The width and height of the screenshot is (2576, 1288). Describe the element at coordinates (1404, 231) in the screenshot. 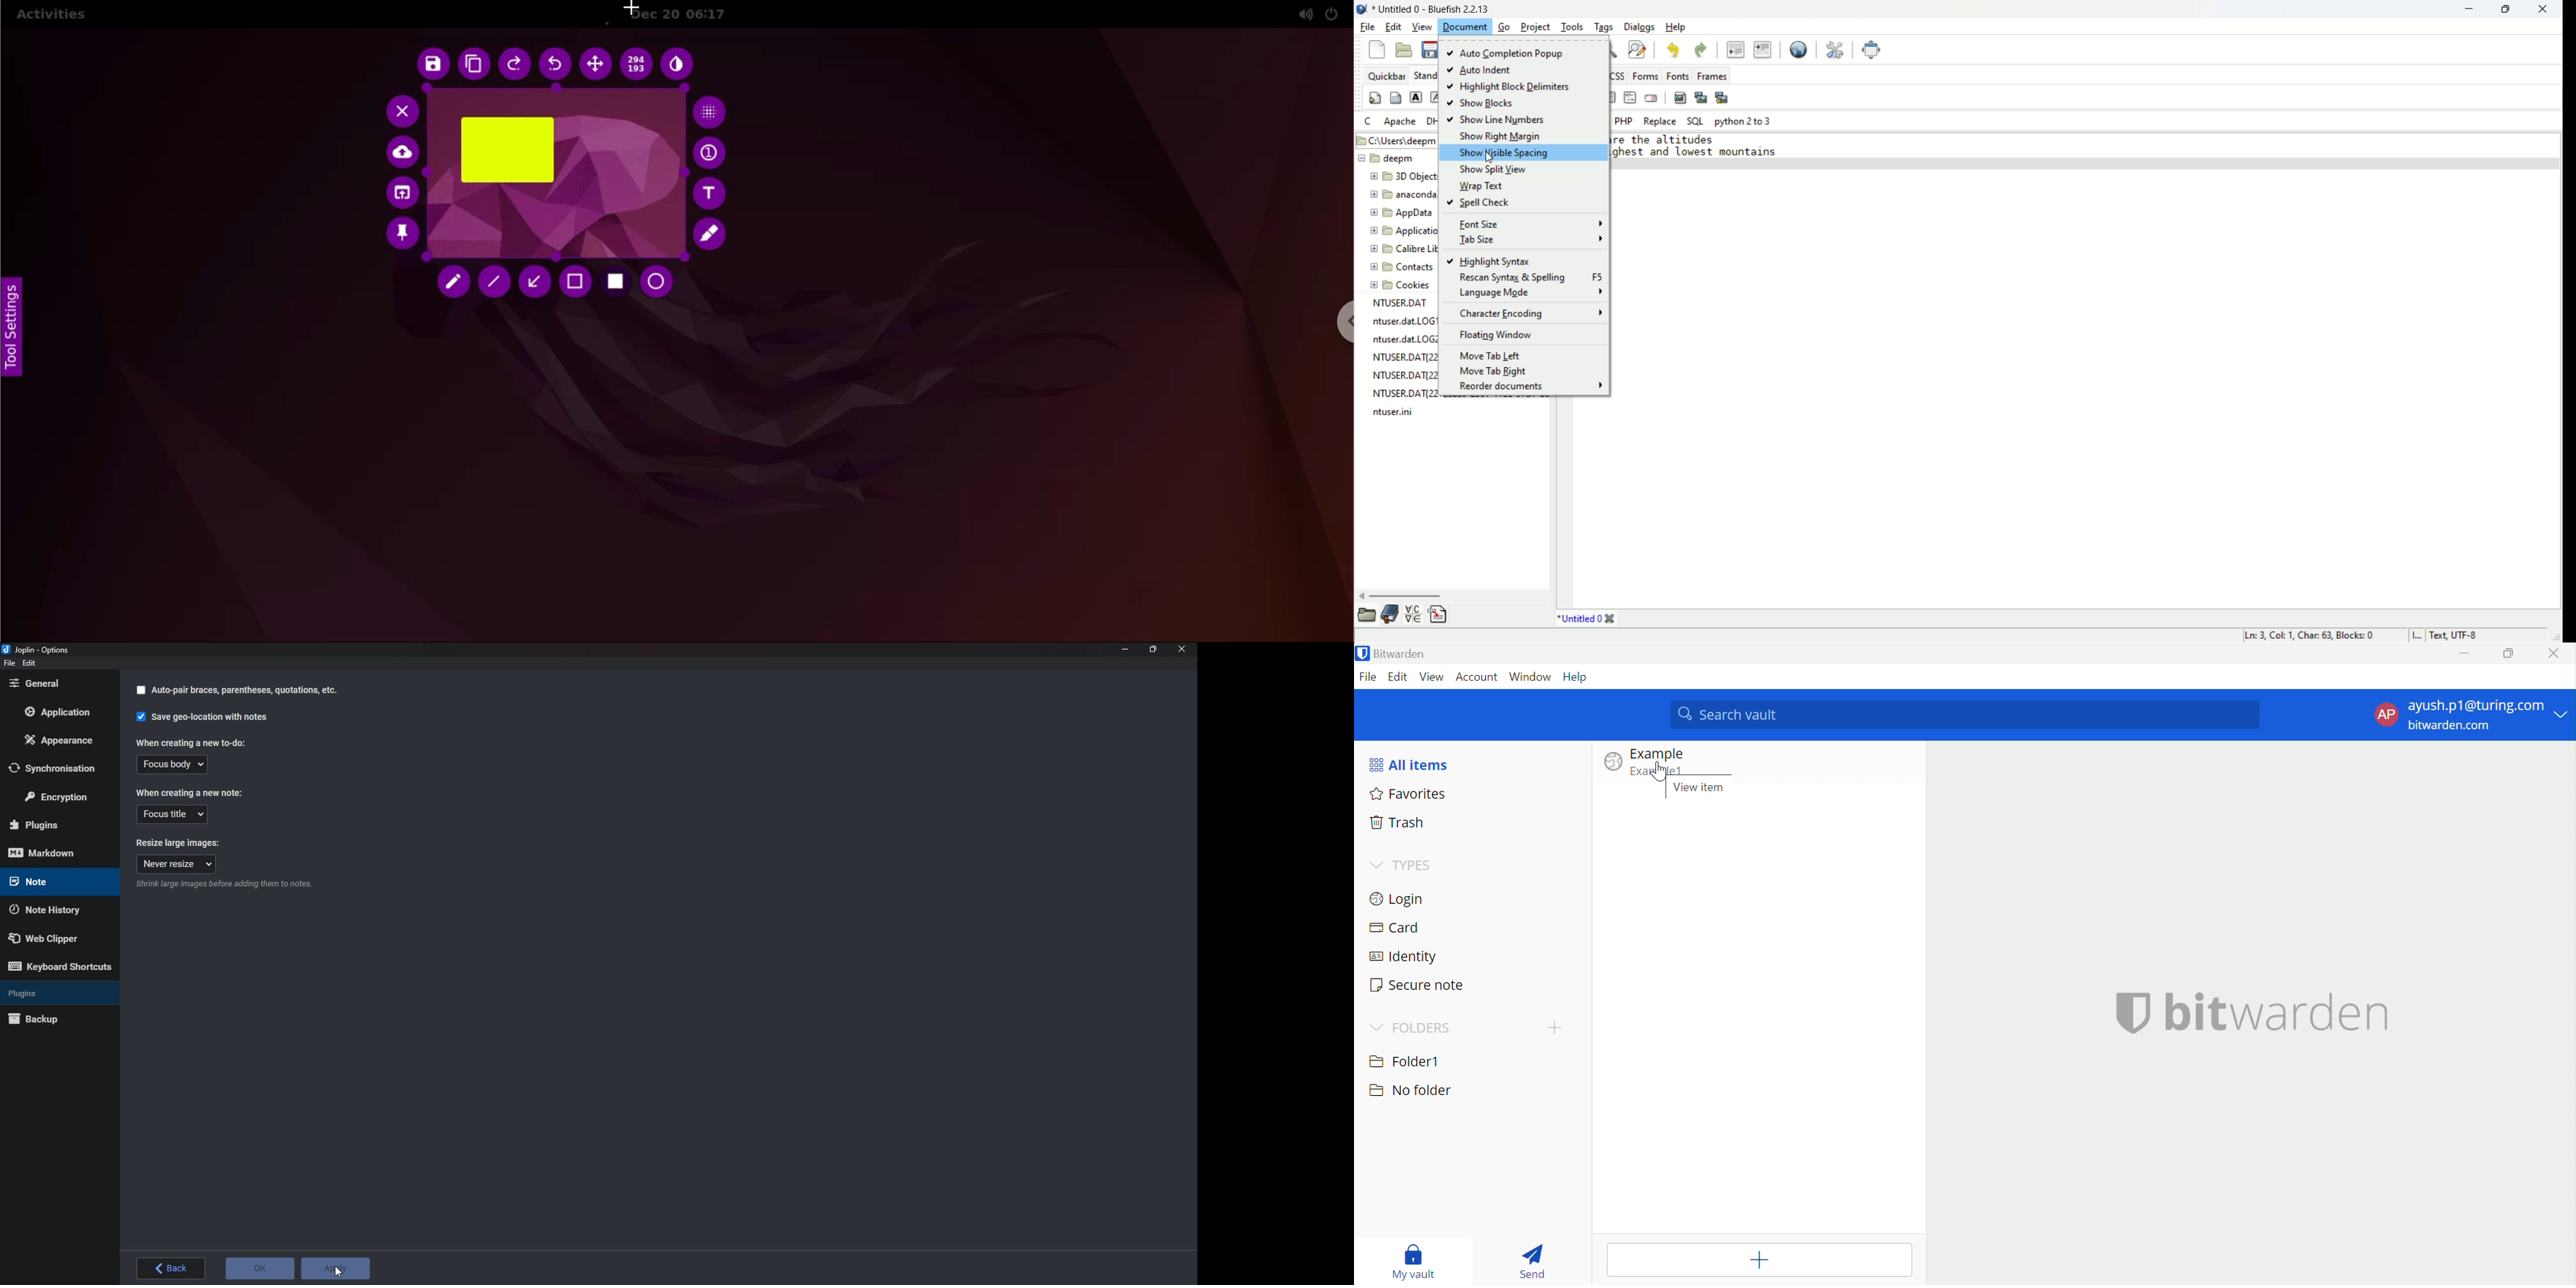

I see `application` at that location.